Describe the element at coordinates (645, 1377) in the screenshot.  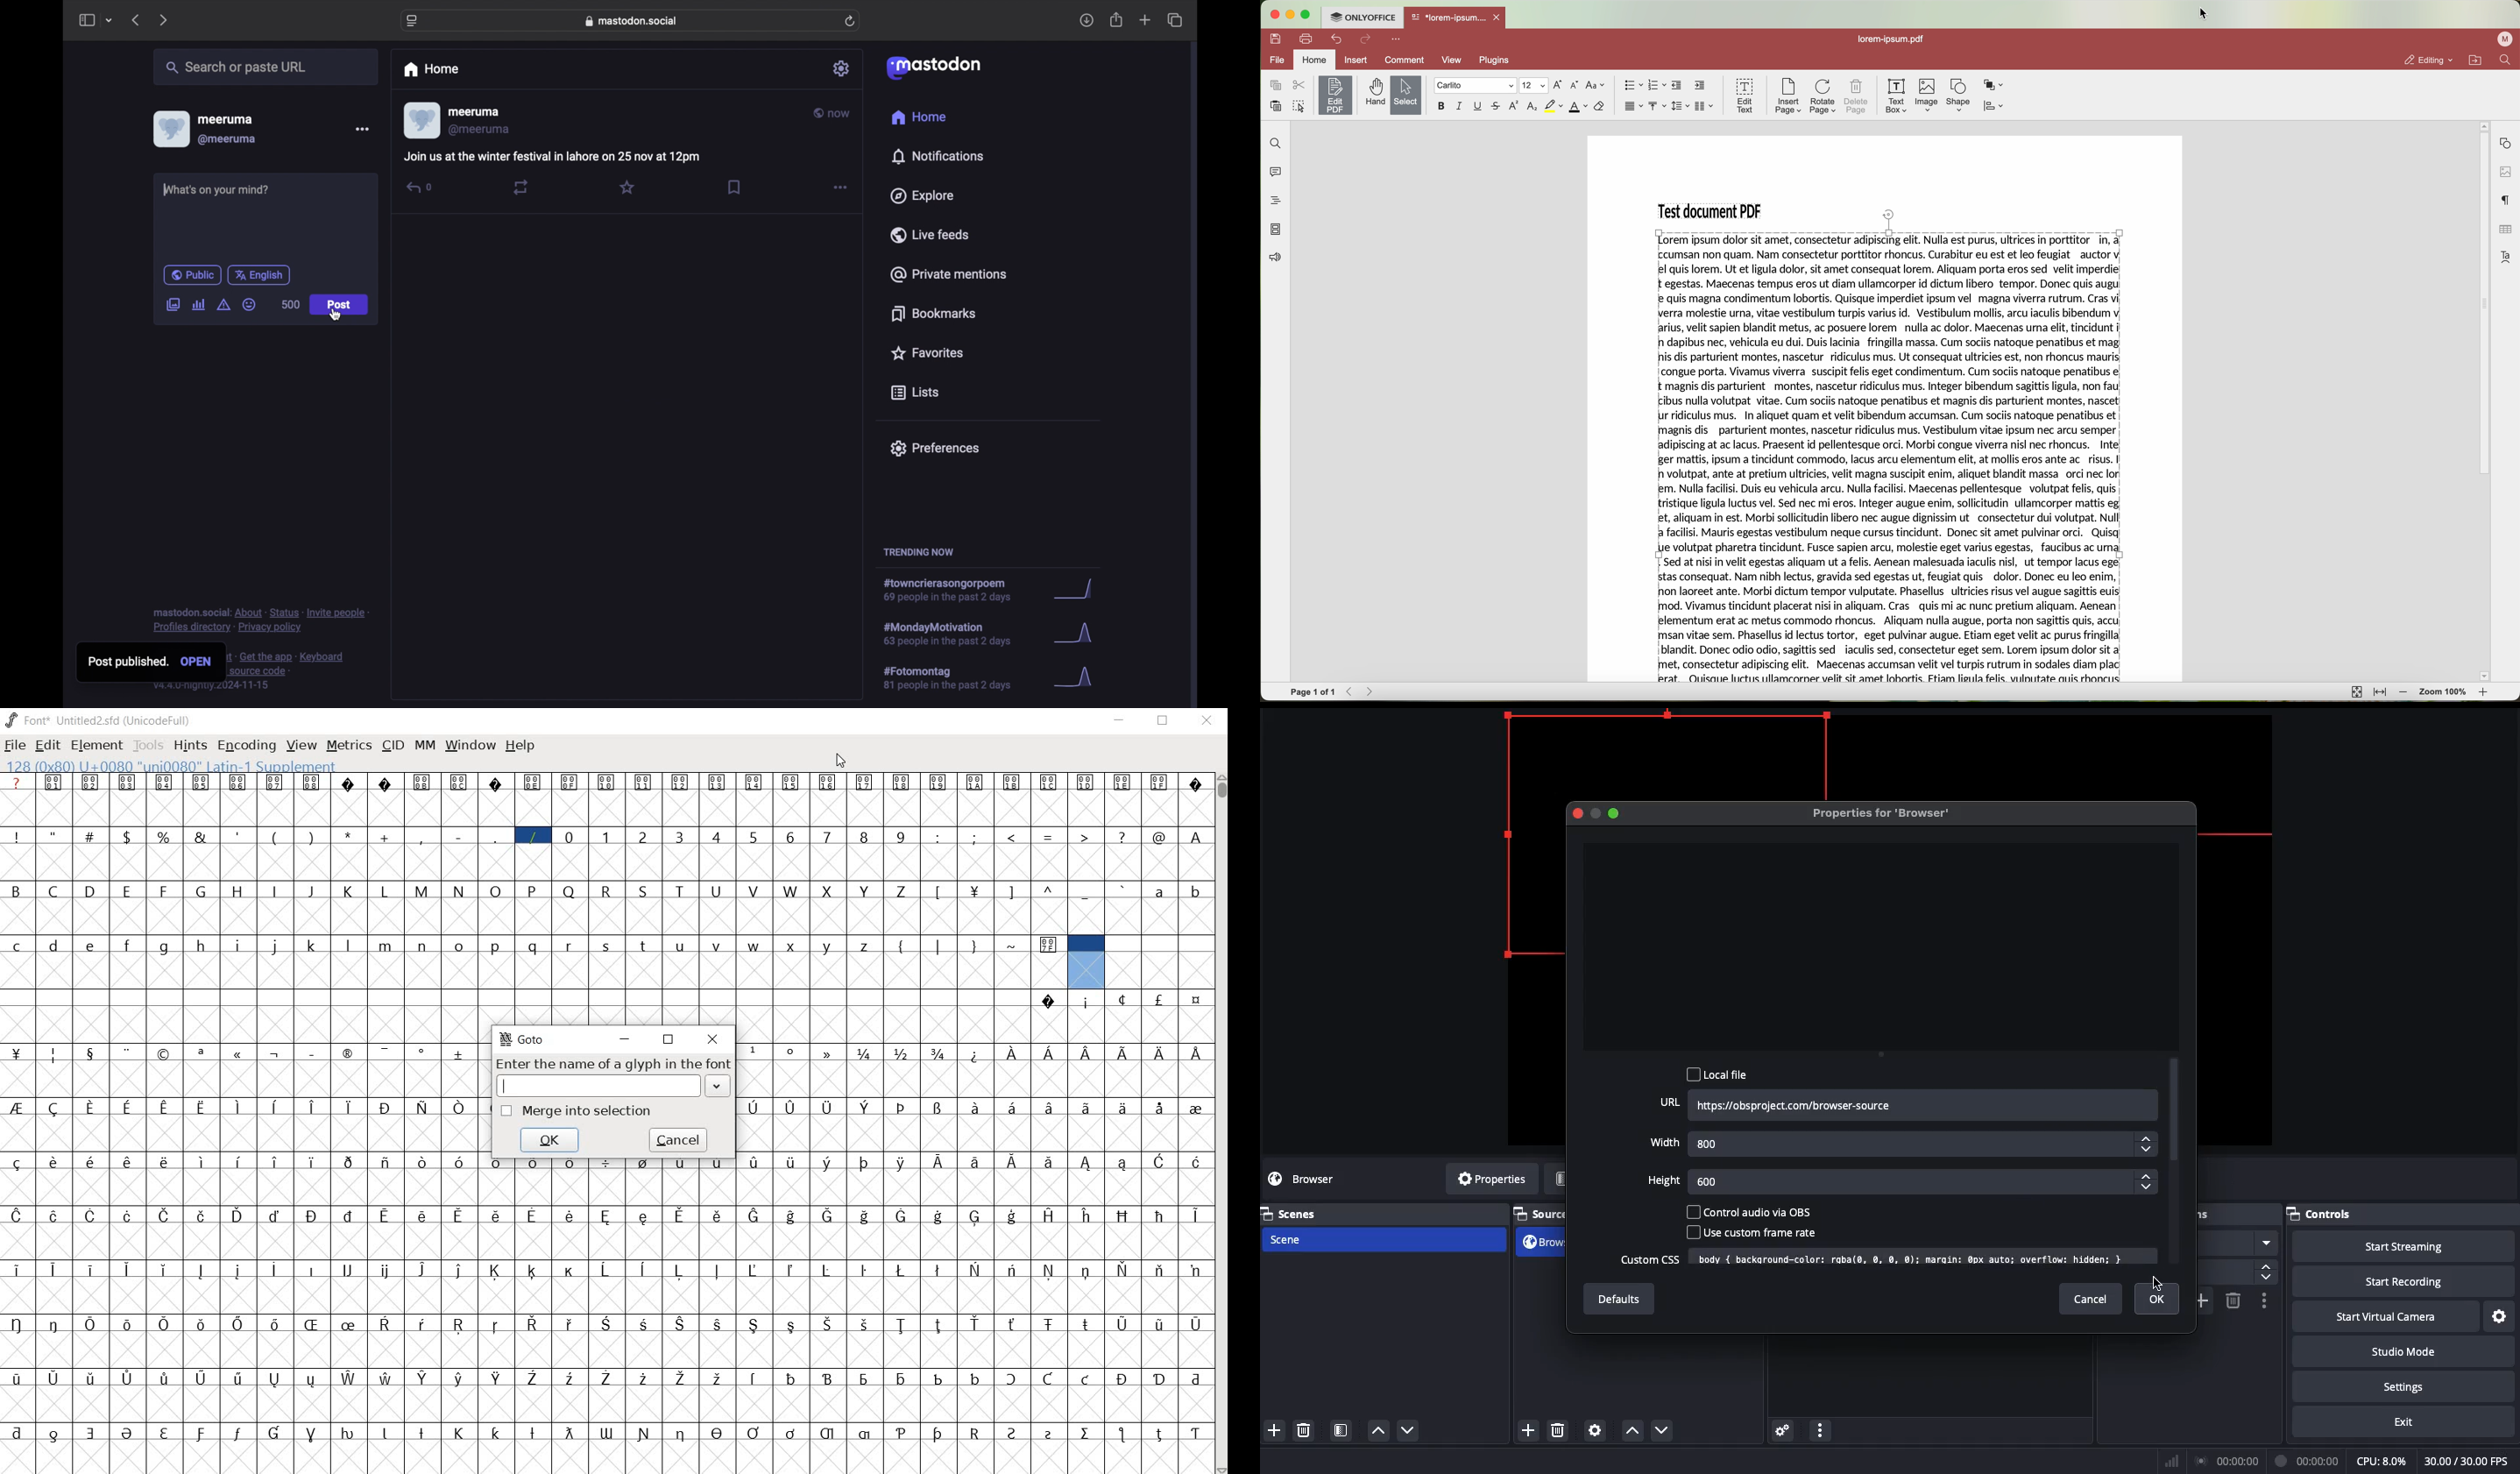
I see `Symbol` at that location.